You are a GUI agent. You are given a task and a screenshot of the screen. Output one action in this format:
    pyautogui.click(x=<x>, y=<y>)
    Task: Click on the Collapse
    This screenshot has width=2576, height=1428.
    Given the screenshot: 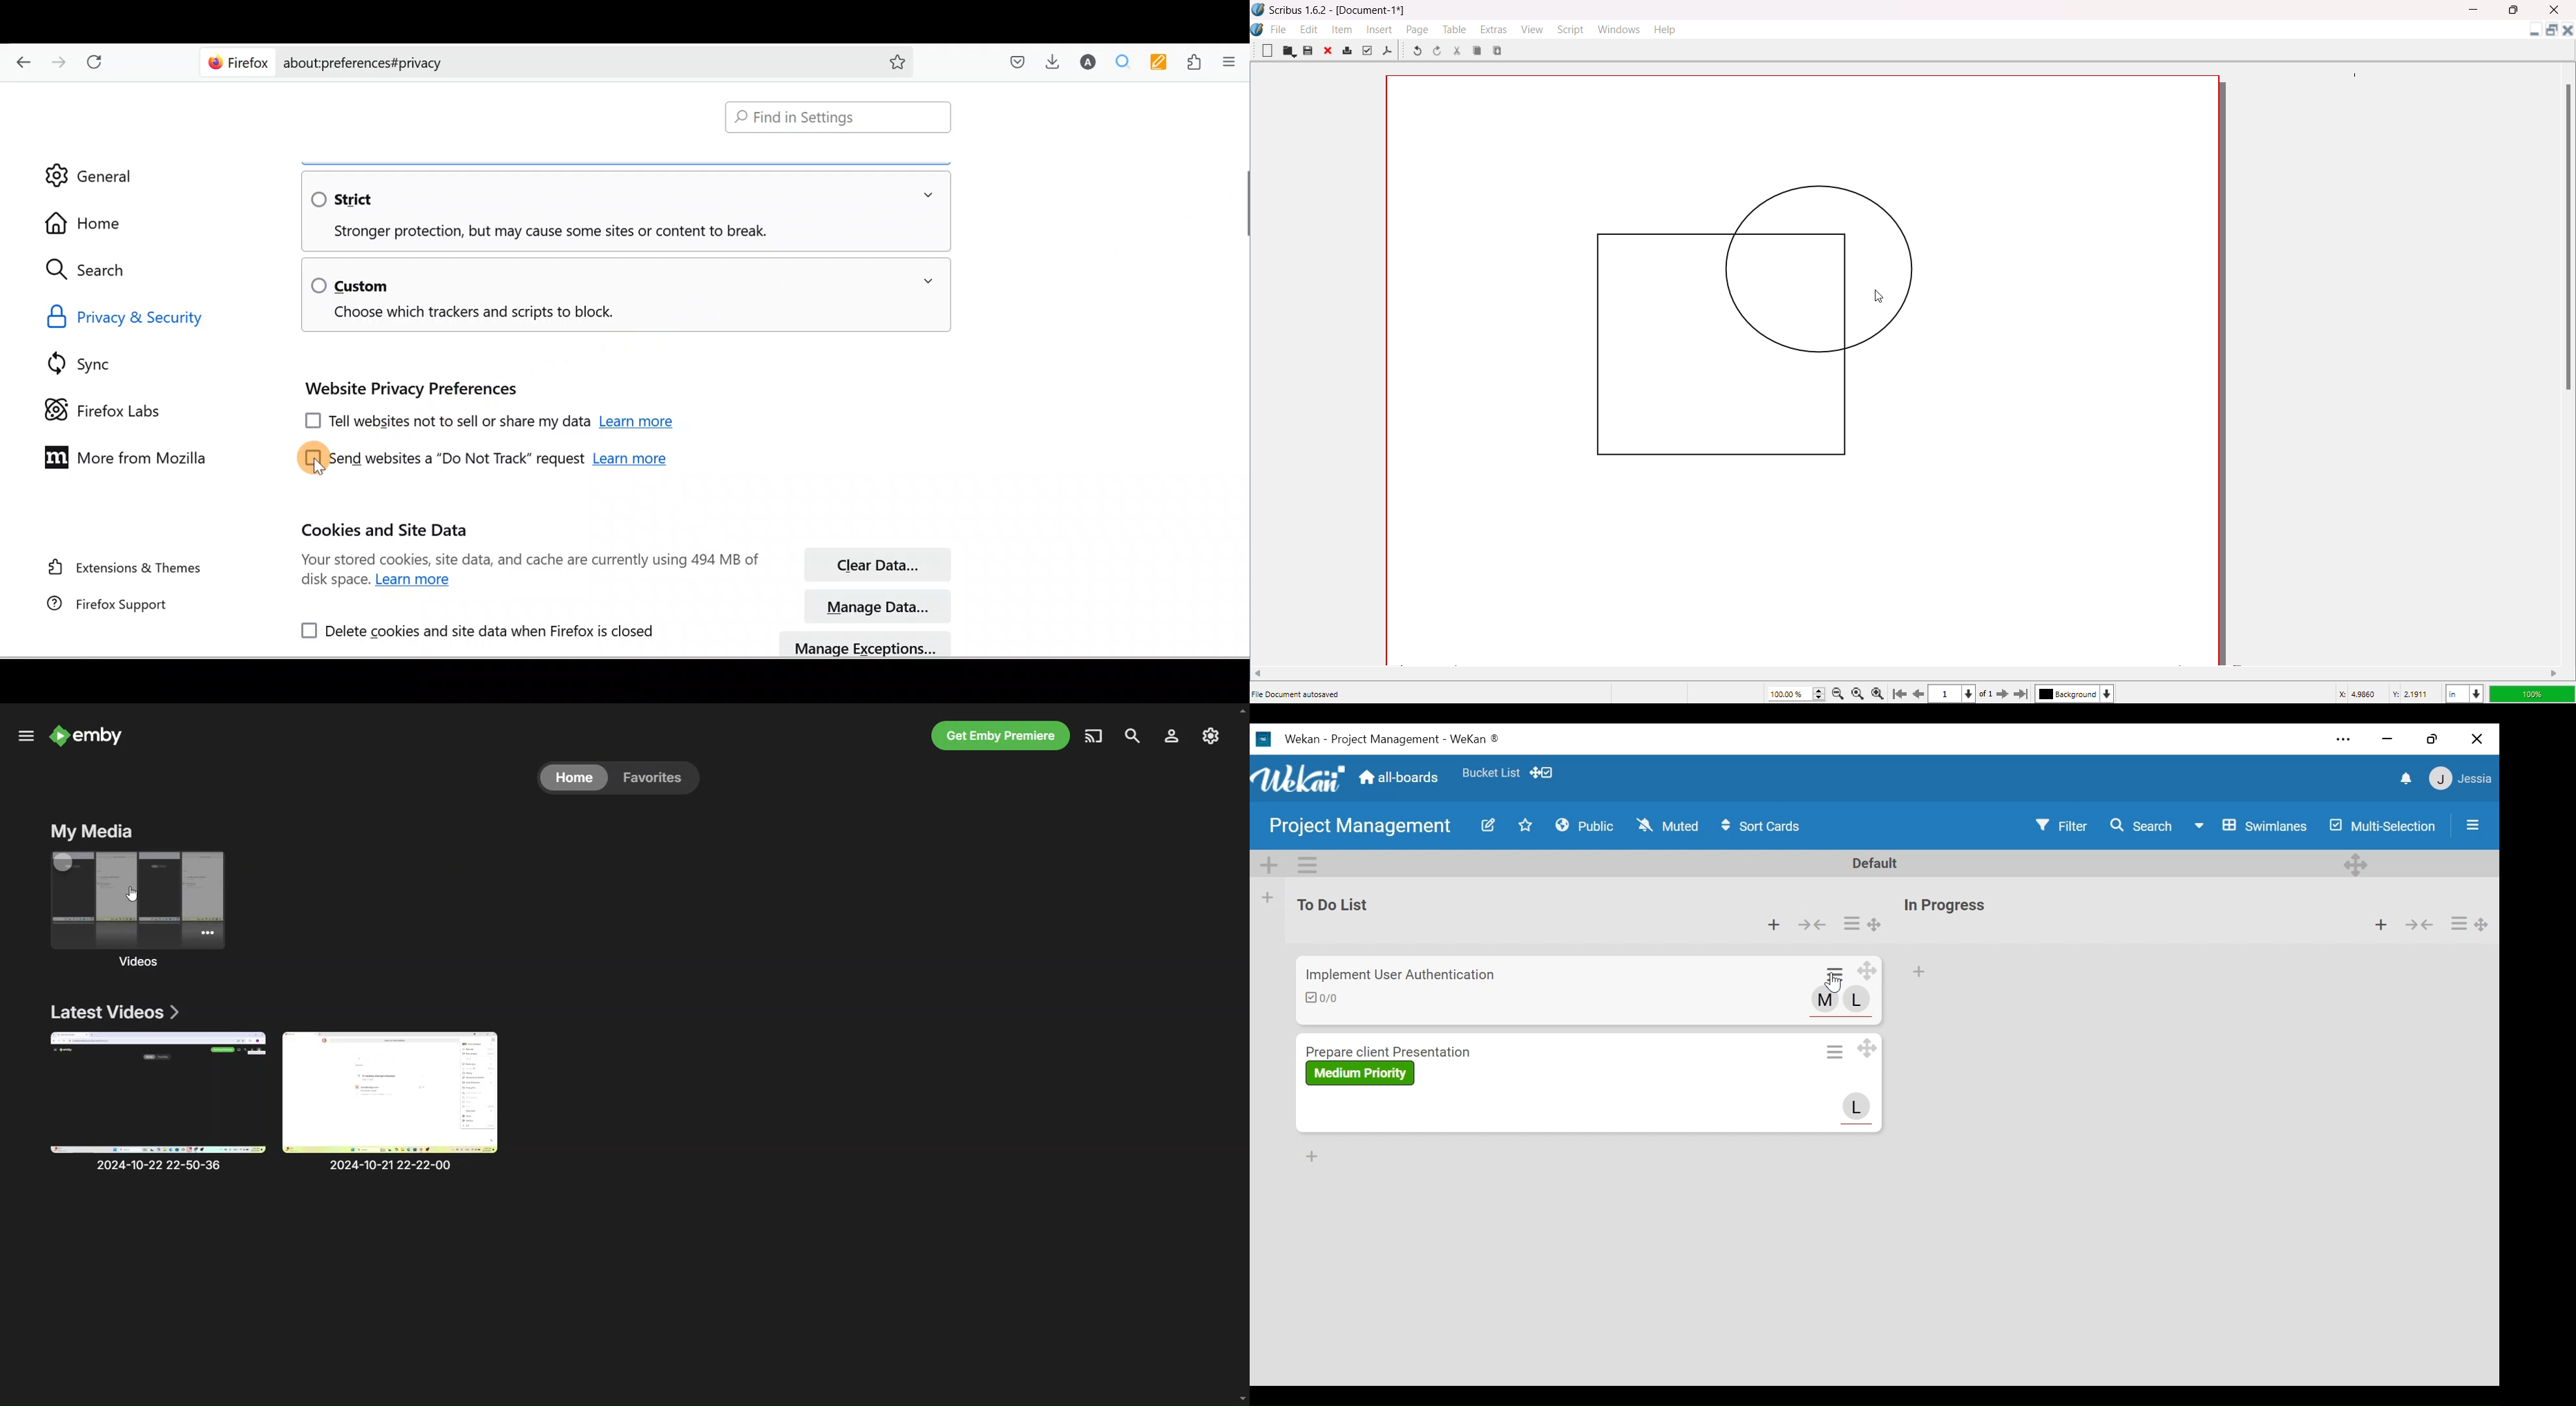 What is the action you would take?
    pyautogui.click(x=1812, y=926)
    